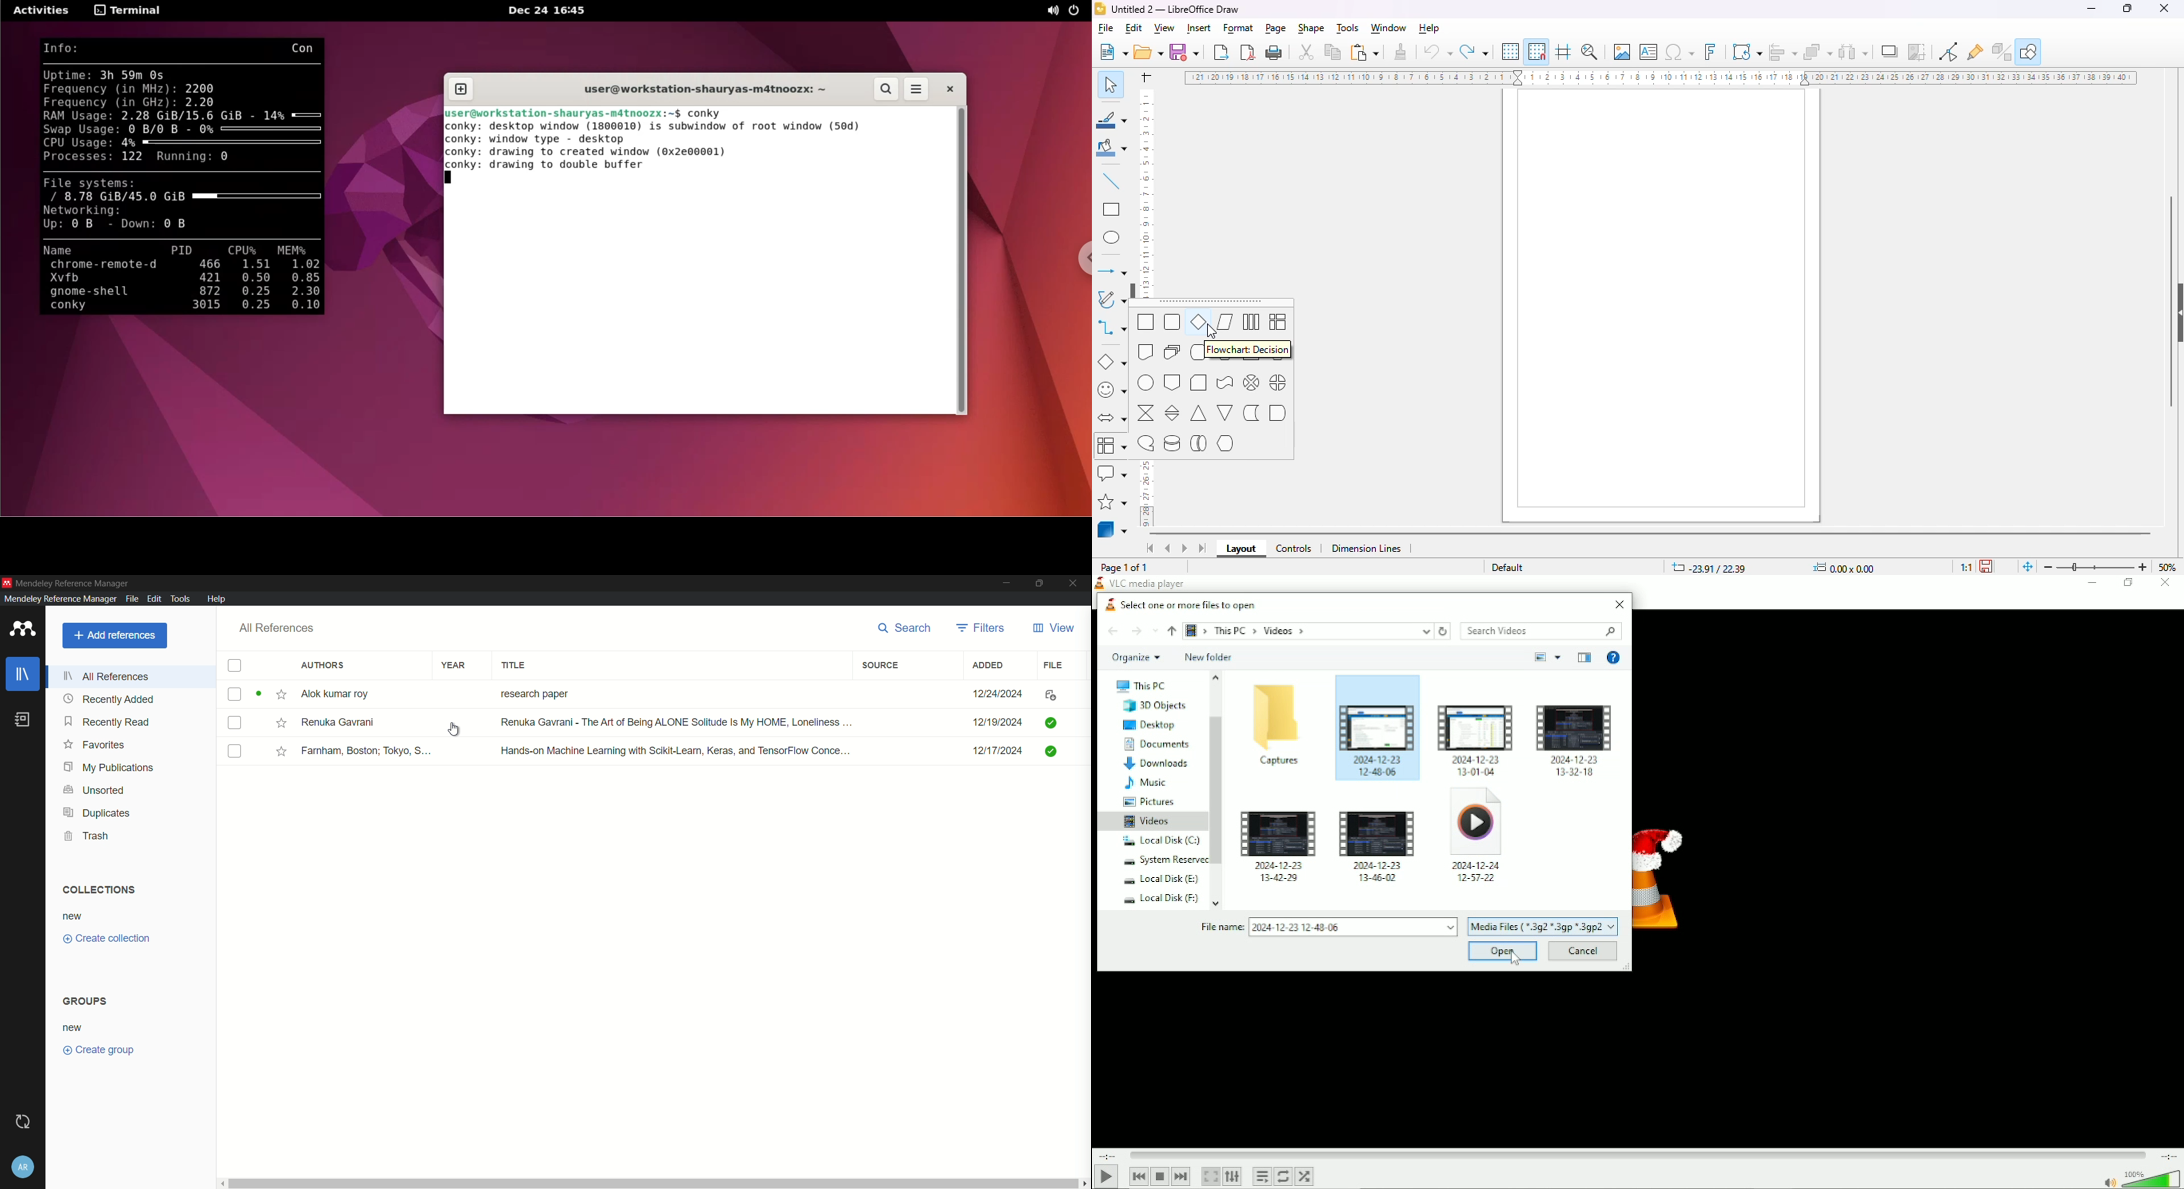 Image resolution: width=2184 pixels, height=1204 pixels. What do you see at coordinates (1222, 53) in the screenshot?
I see `export` at bounding box center [1222, 53].